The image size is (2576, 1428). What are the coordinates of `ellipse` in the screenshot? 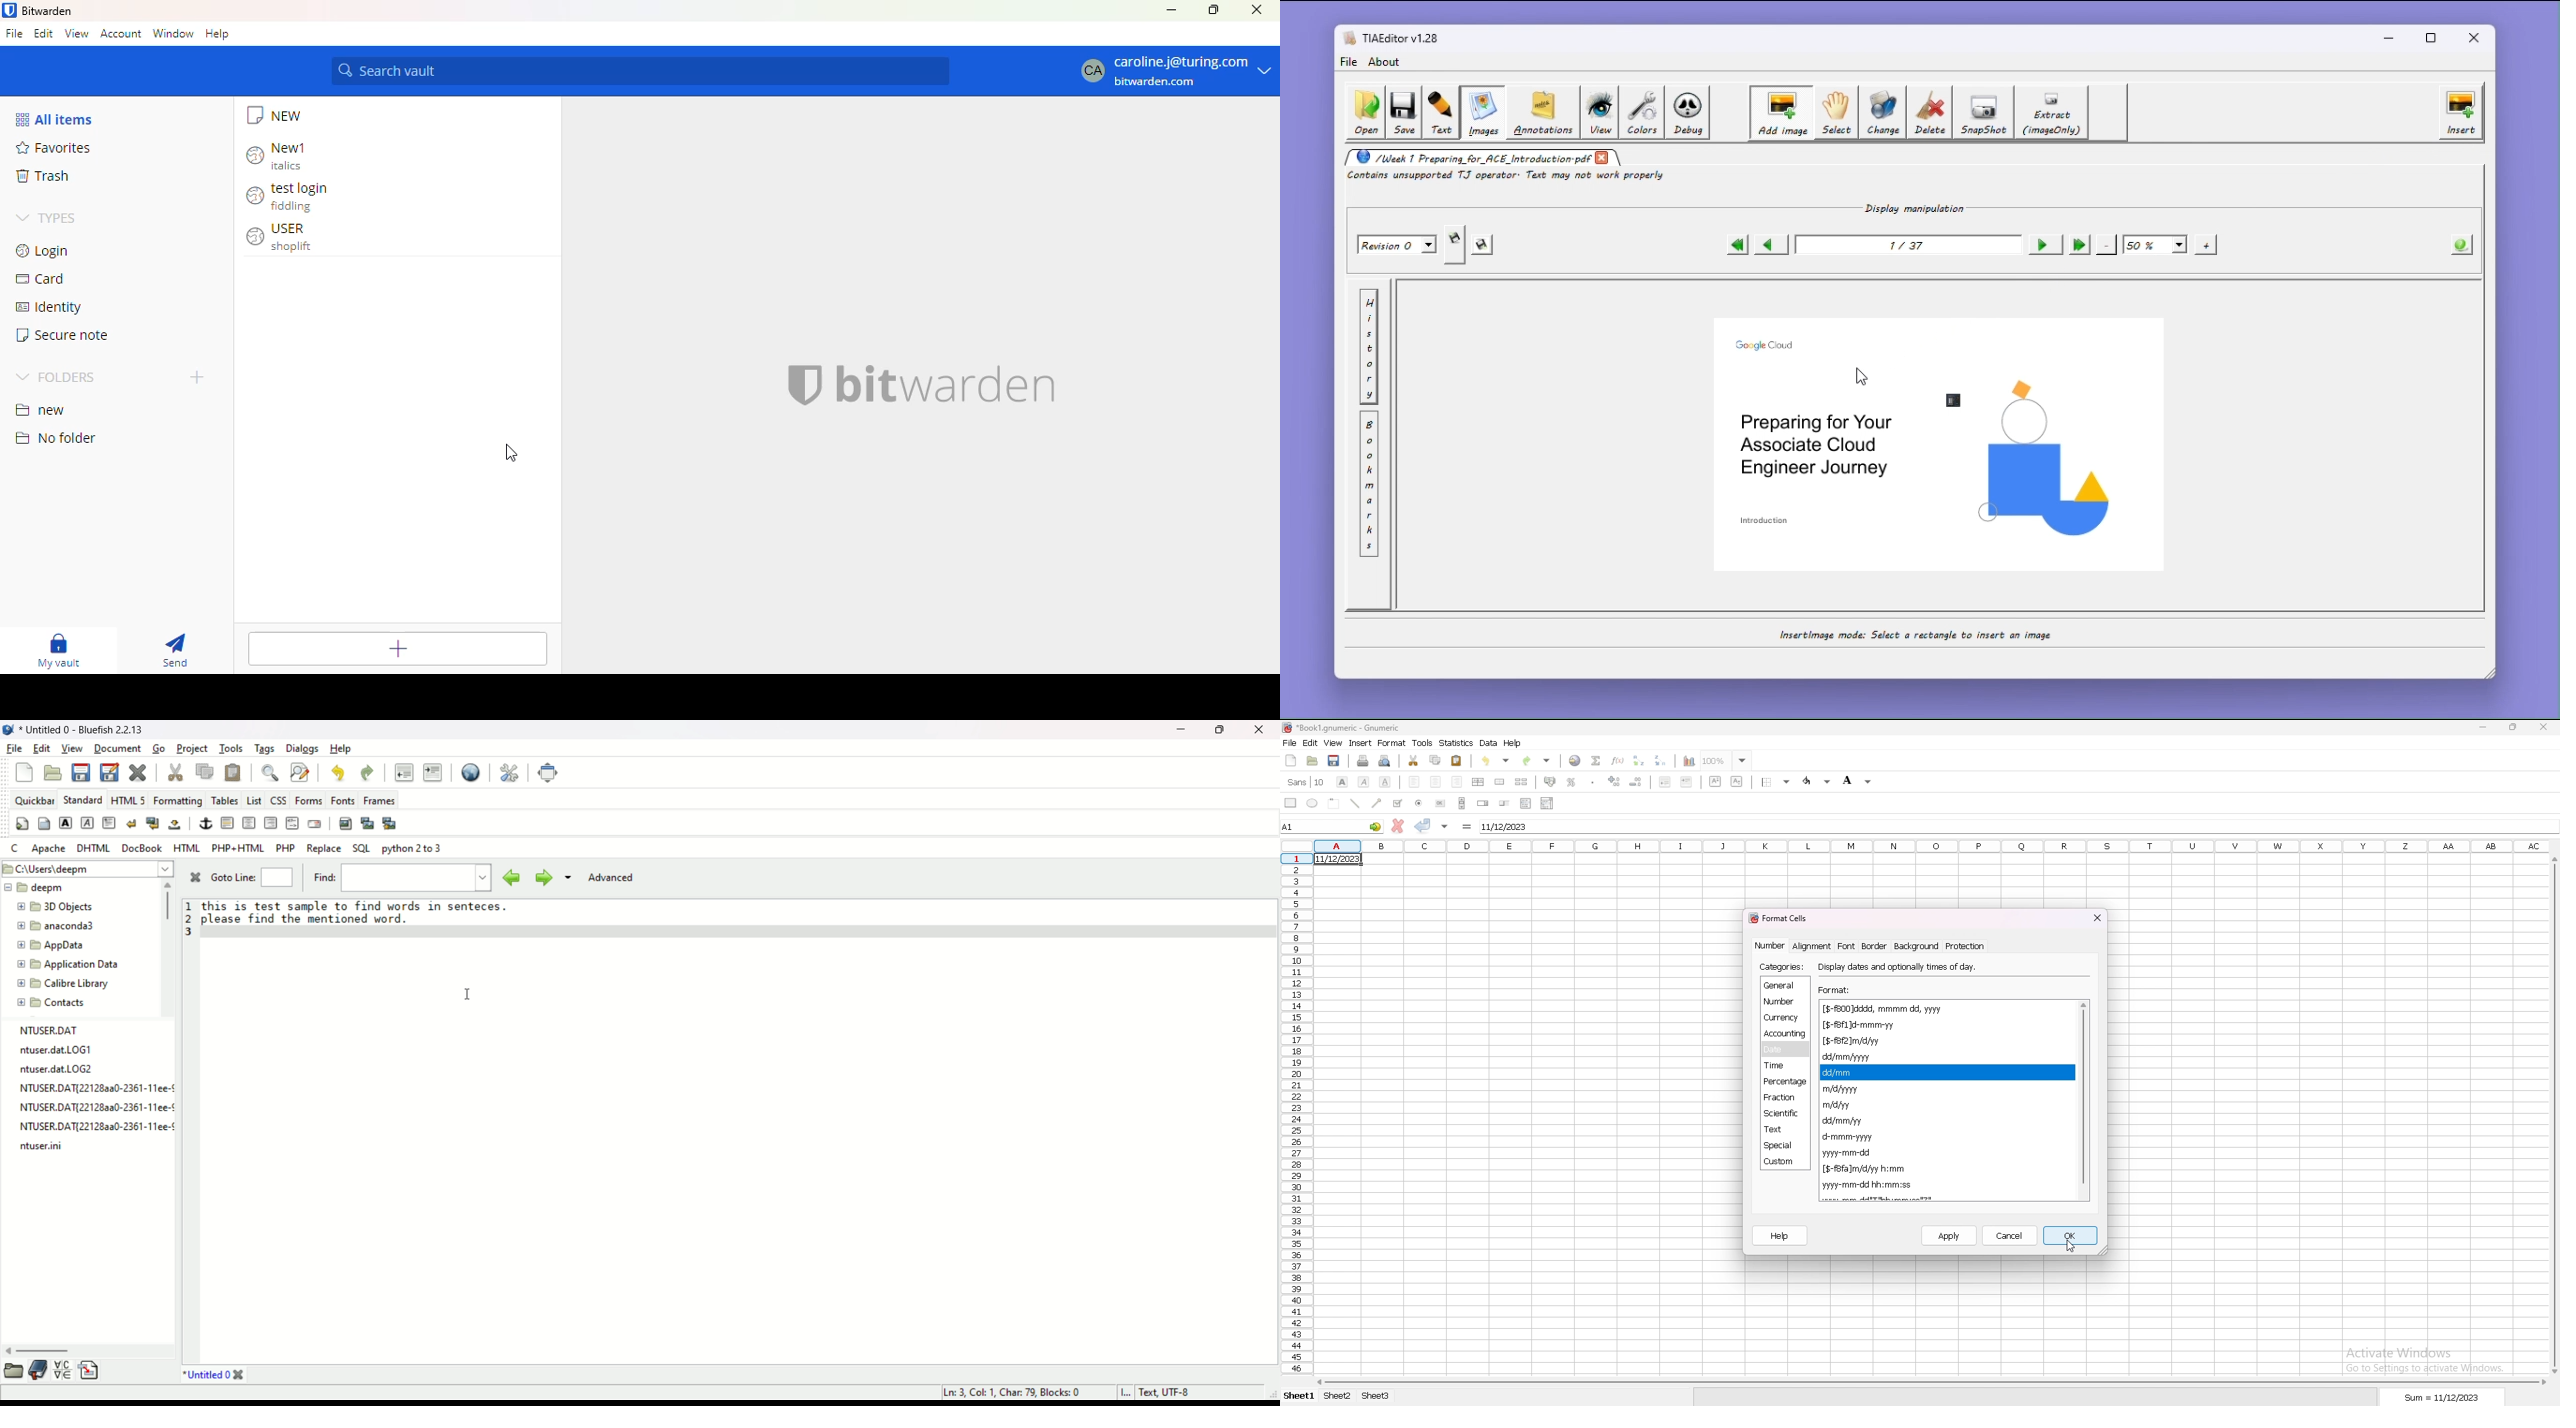 It's located at (1312, 803).